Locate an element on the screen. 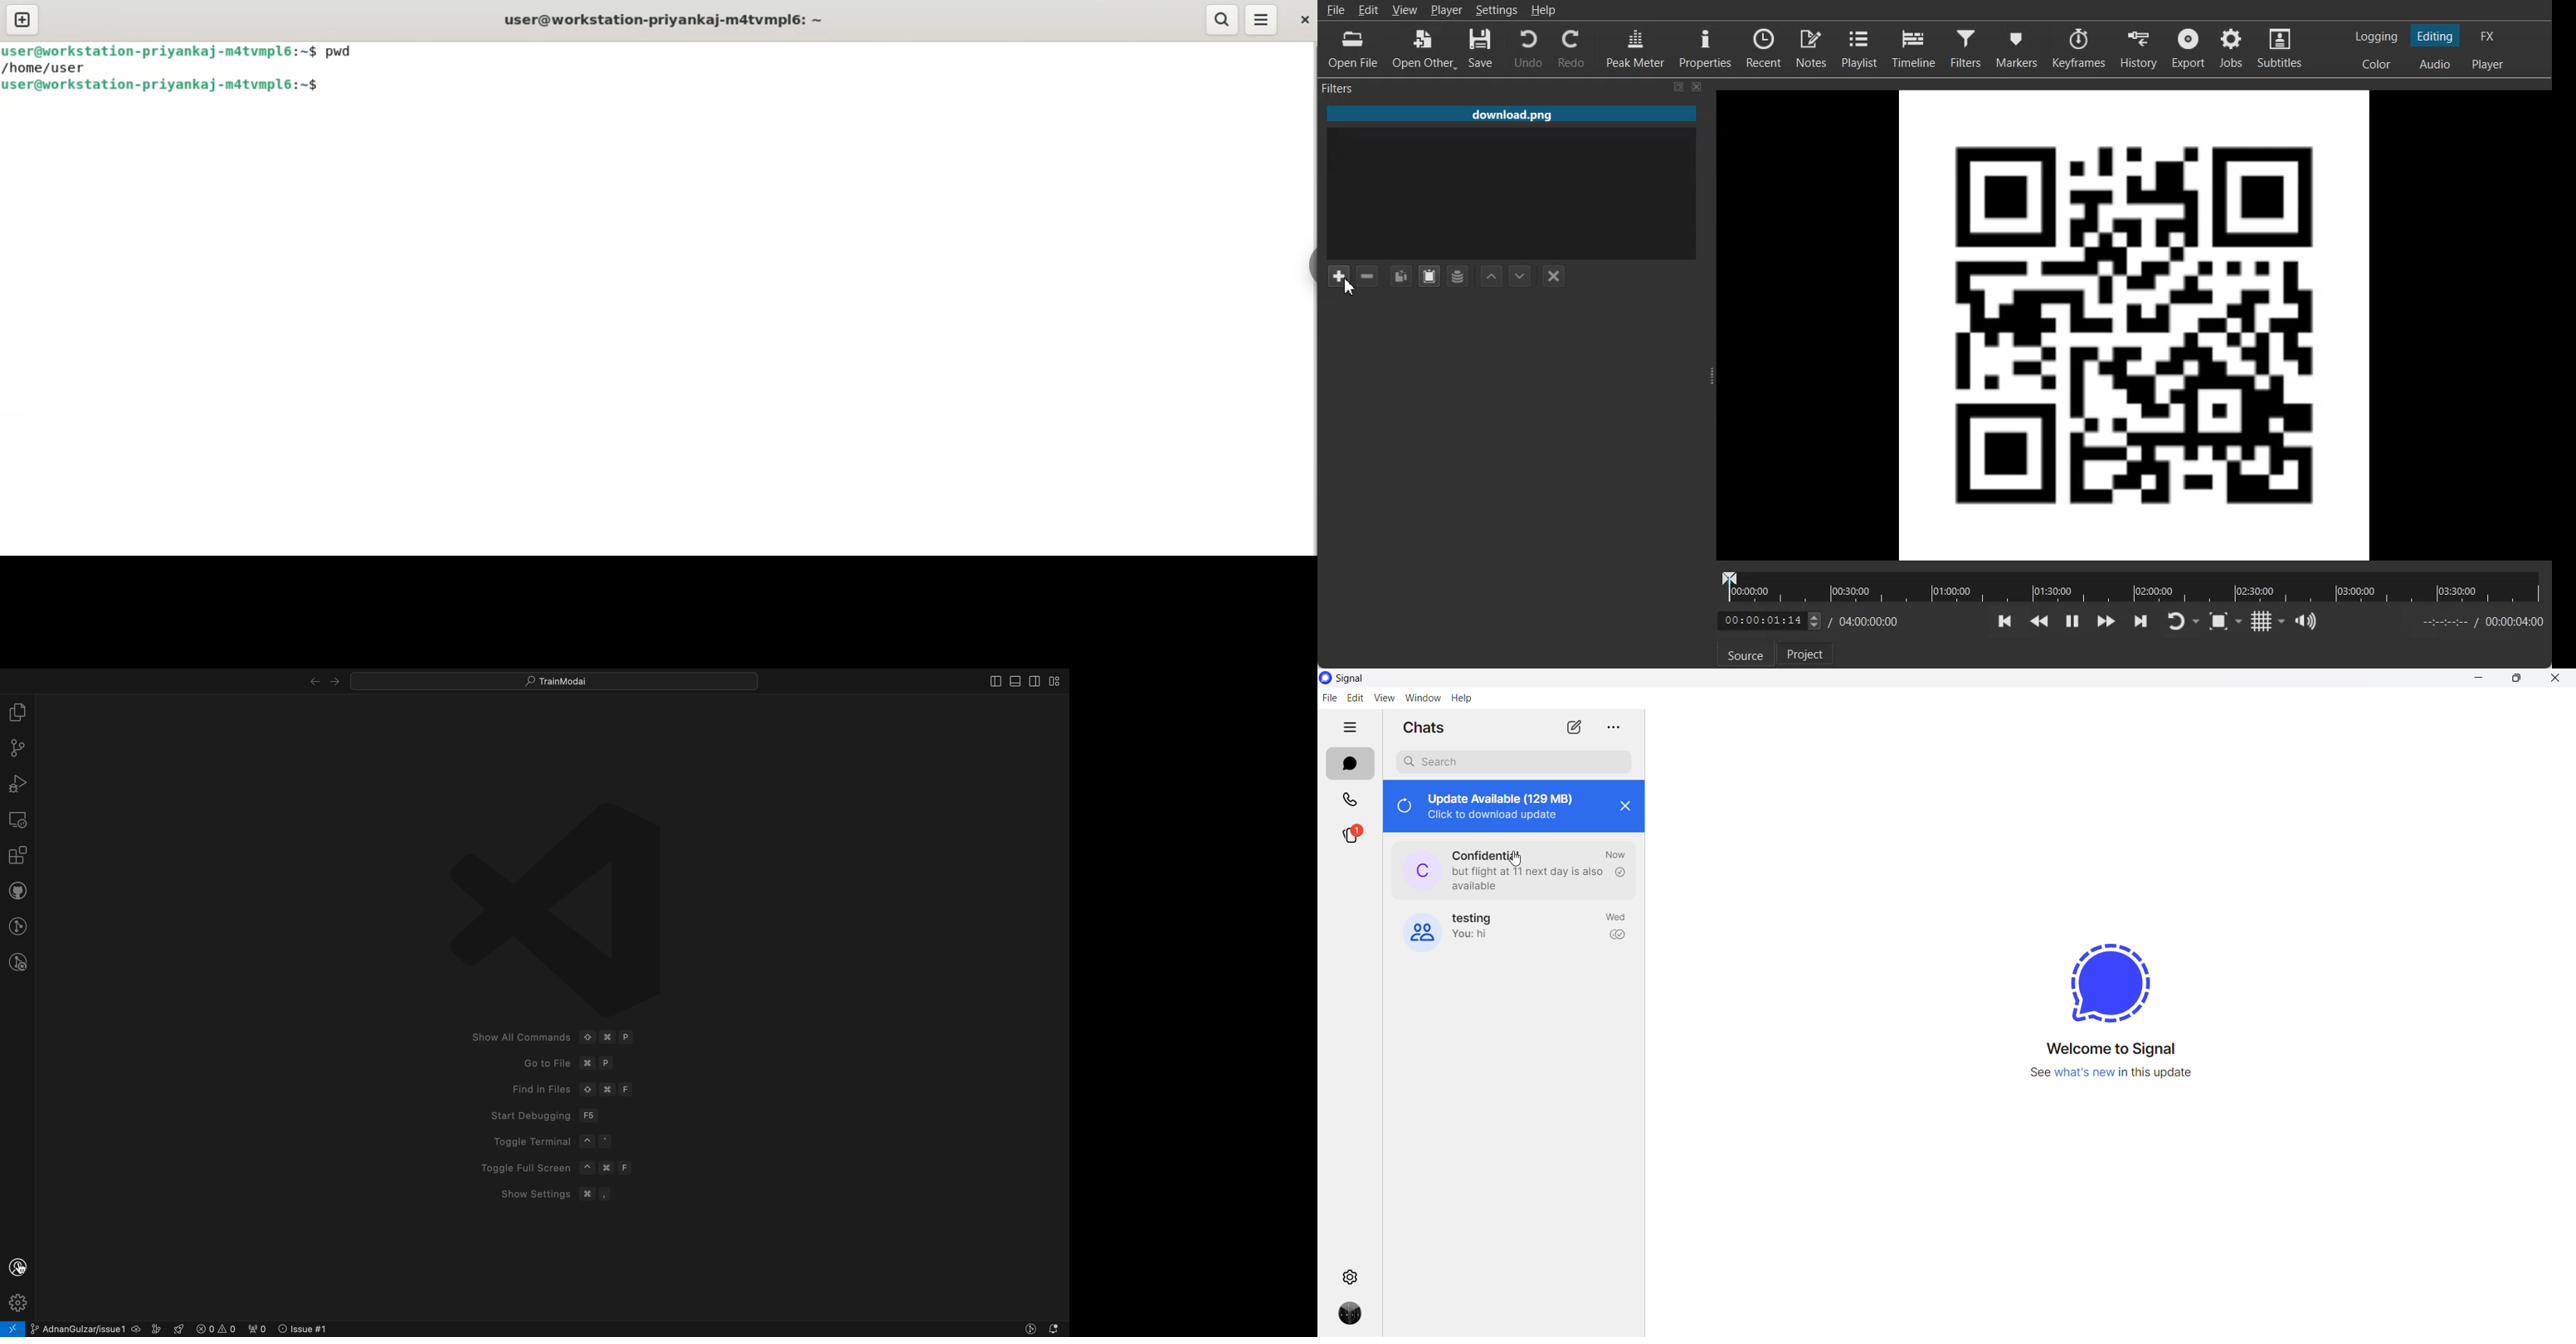  new chat is located at coordinates (1572, 726).